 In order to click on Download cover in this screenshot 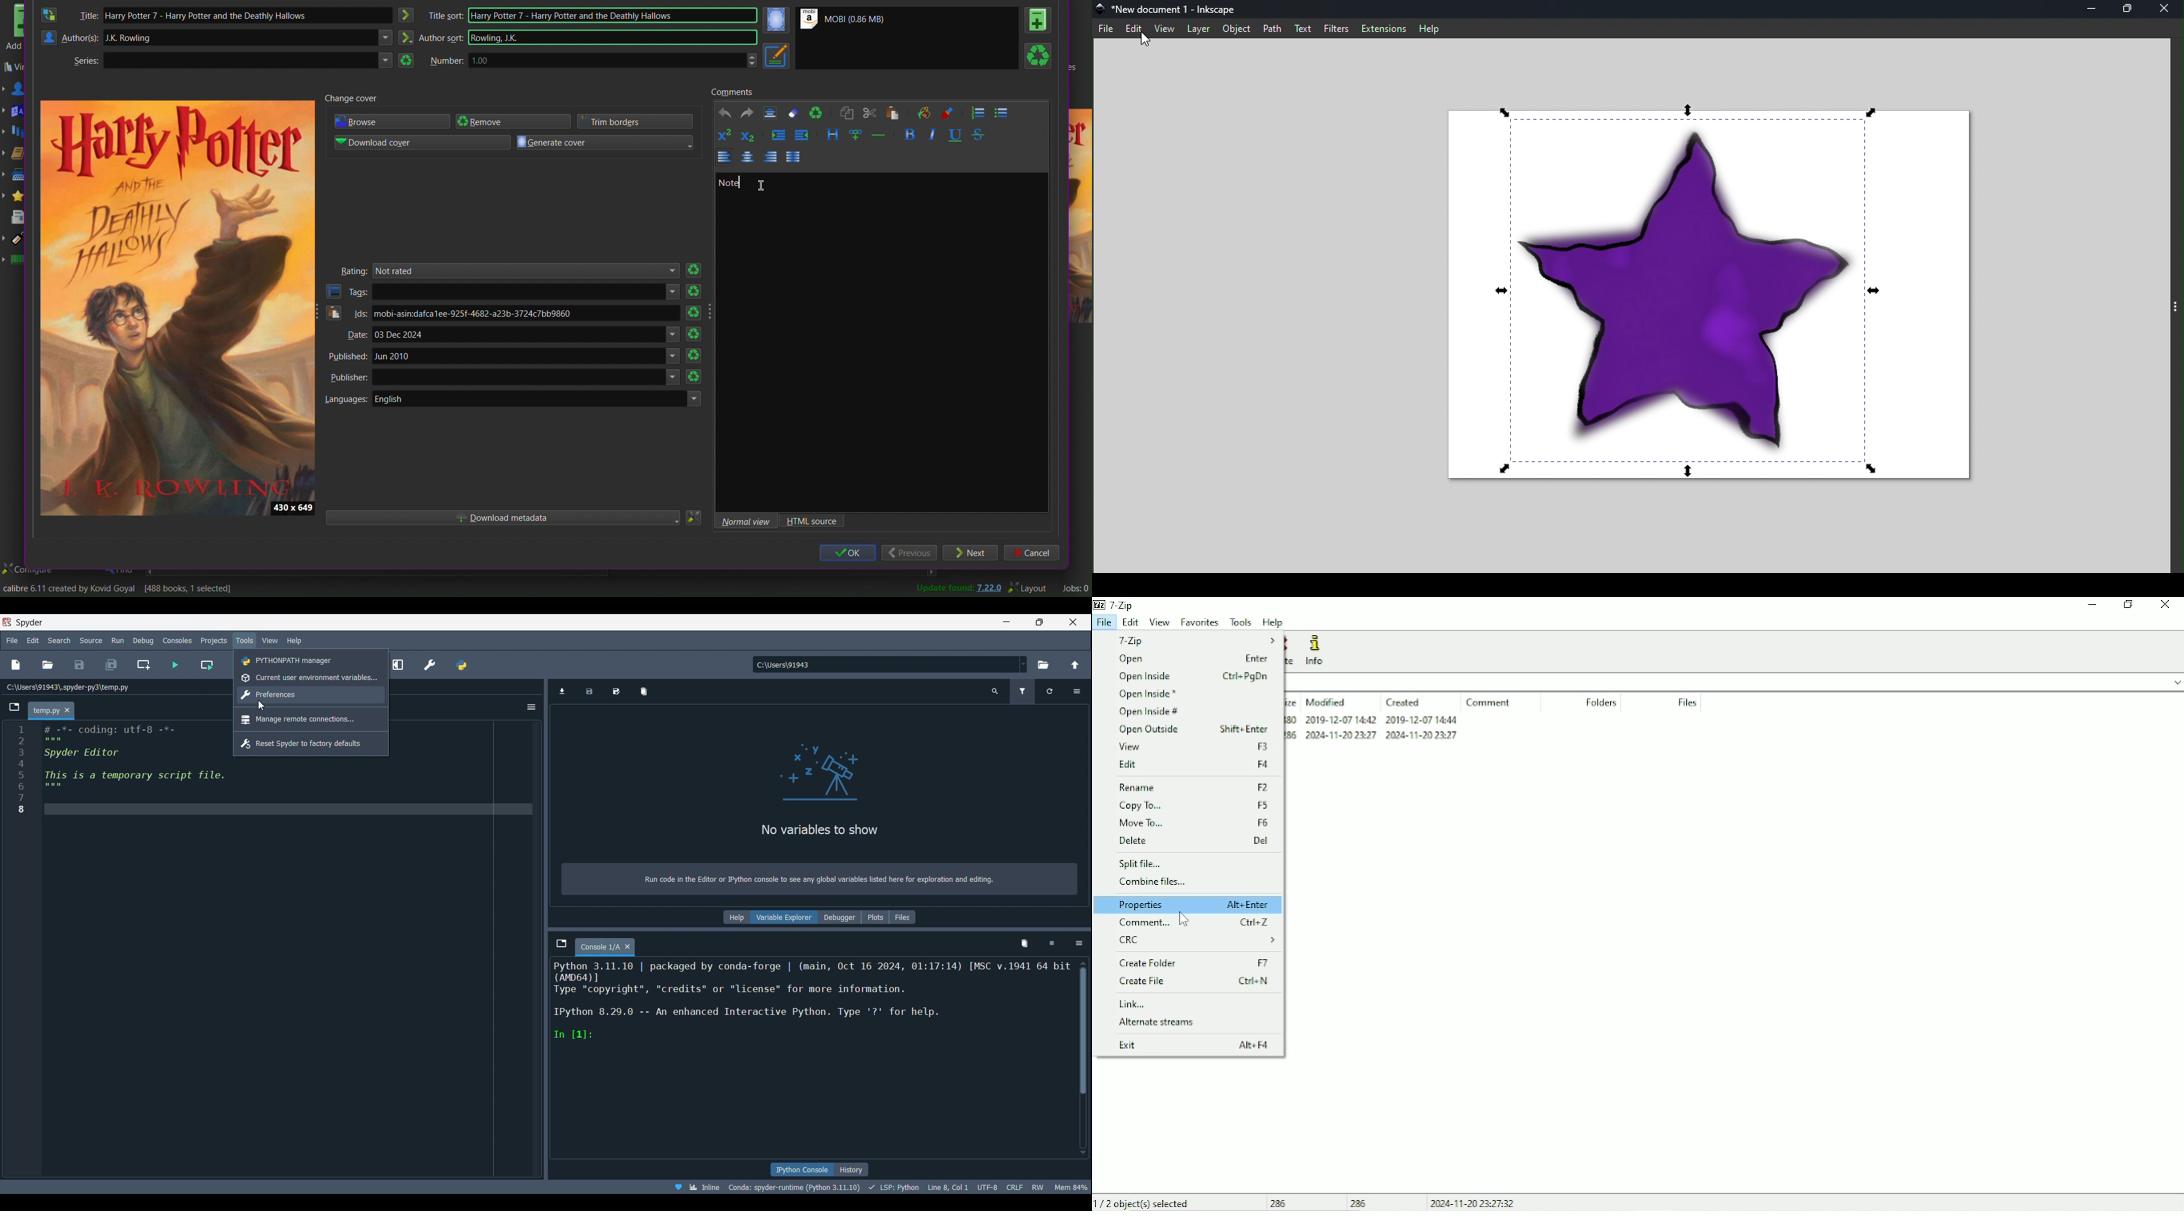, I will do `click(424, 142)`.